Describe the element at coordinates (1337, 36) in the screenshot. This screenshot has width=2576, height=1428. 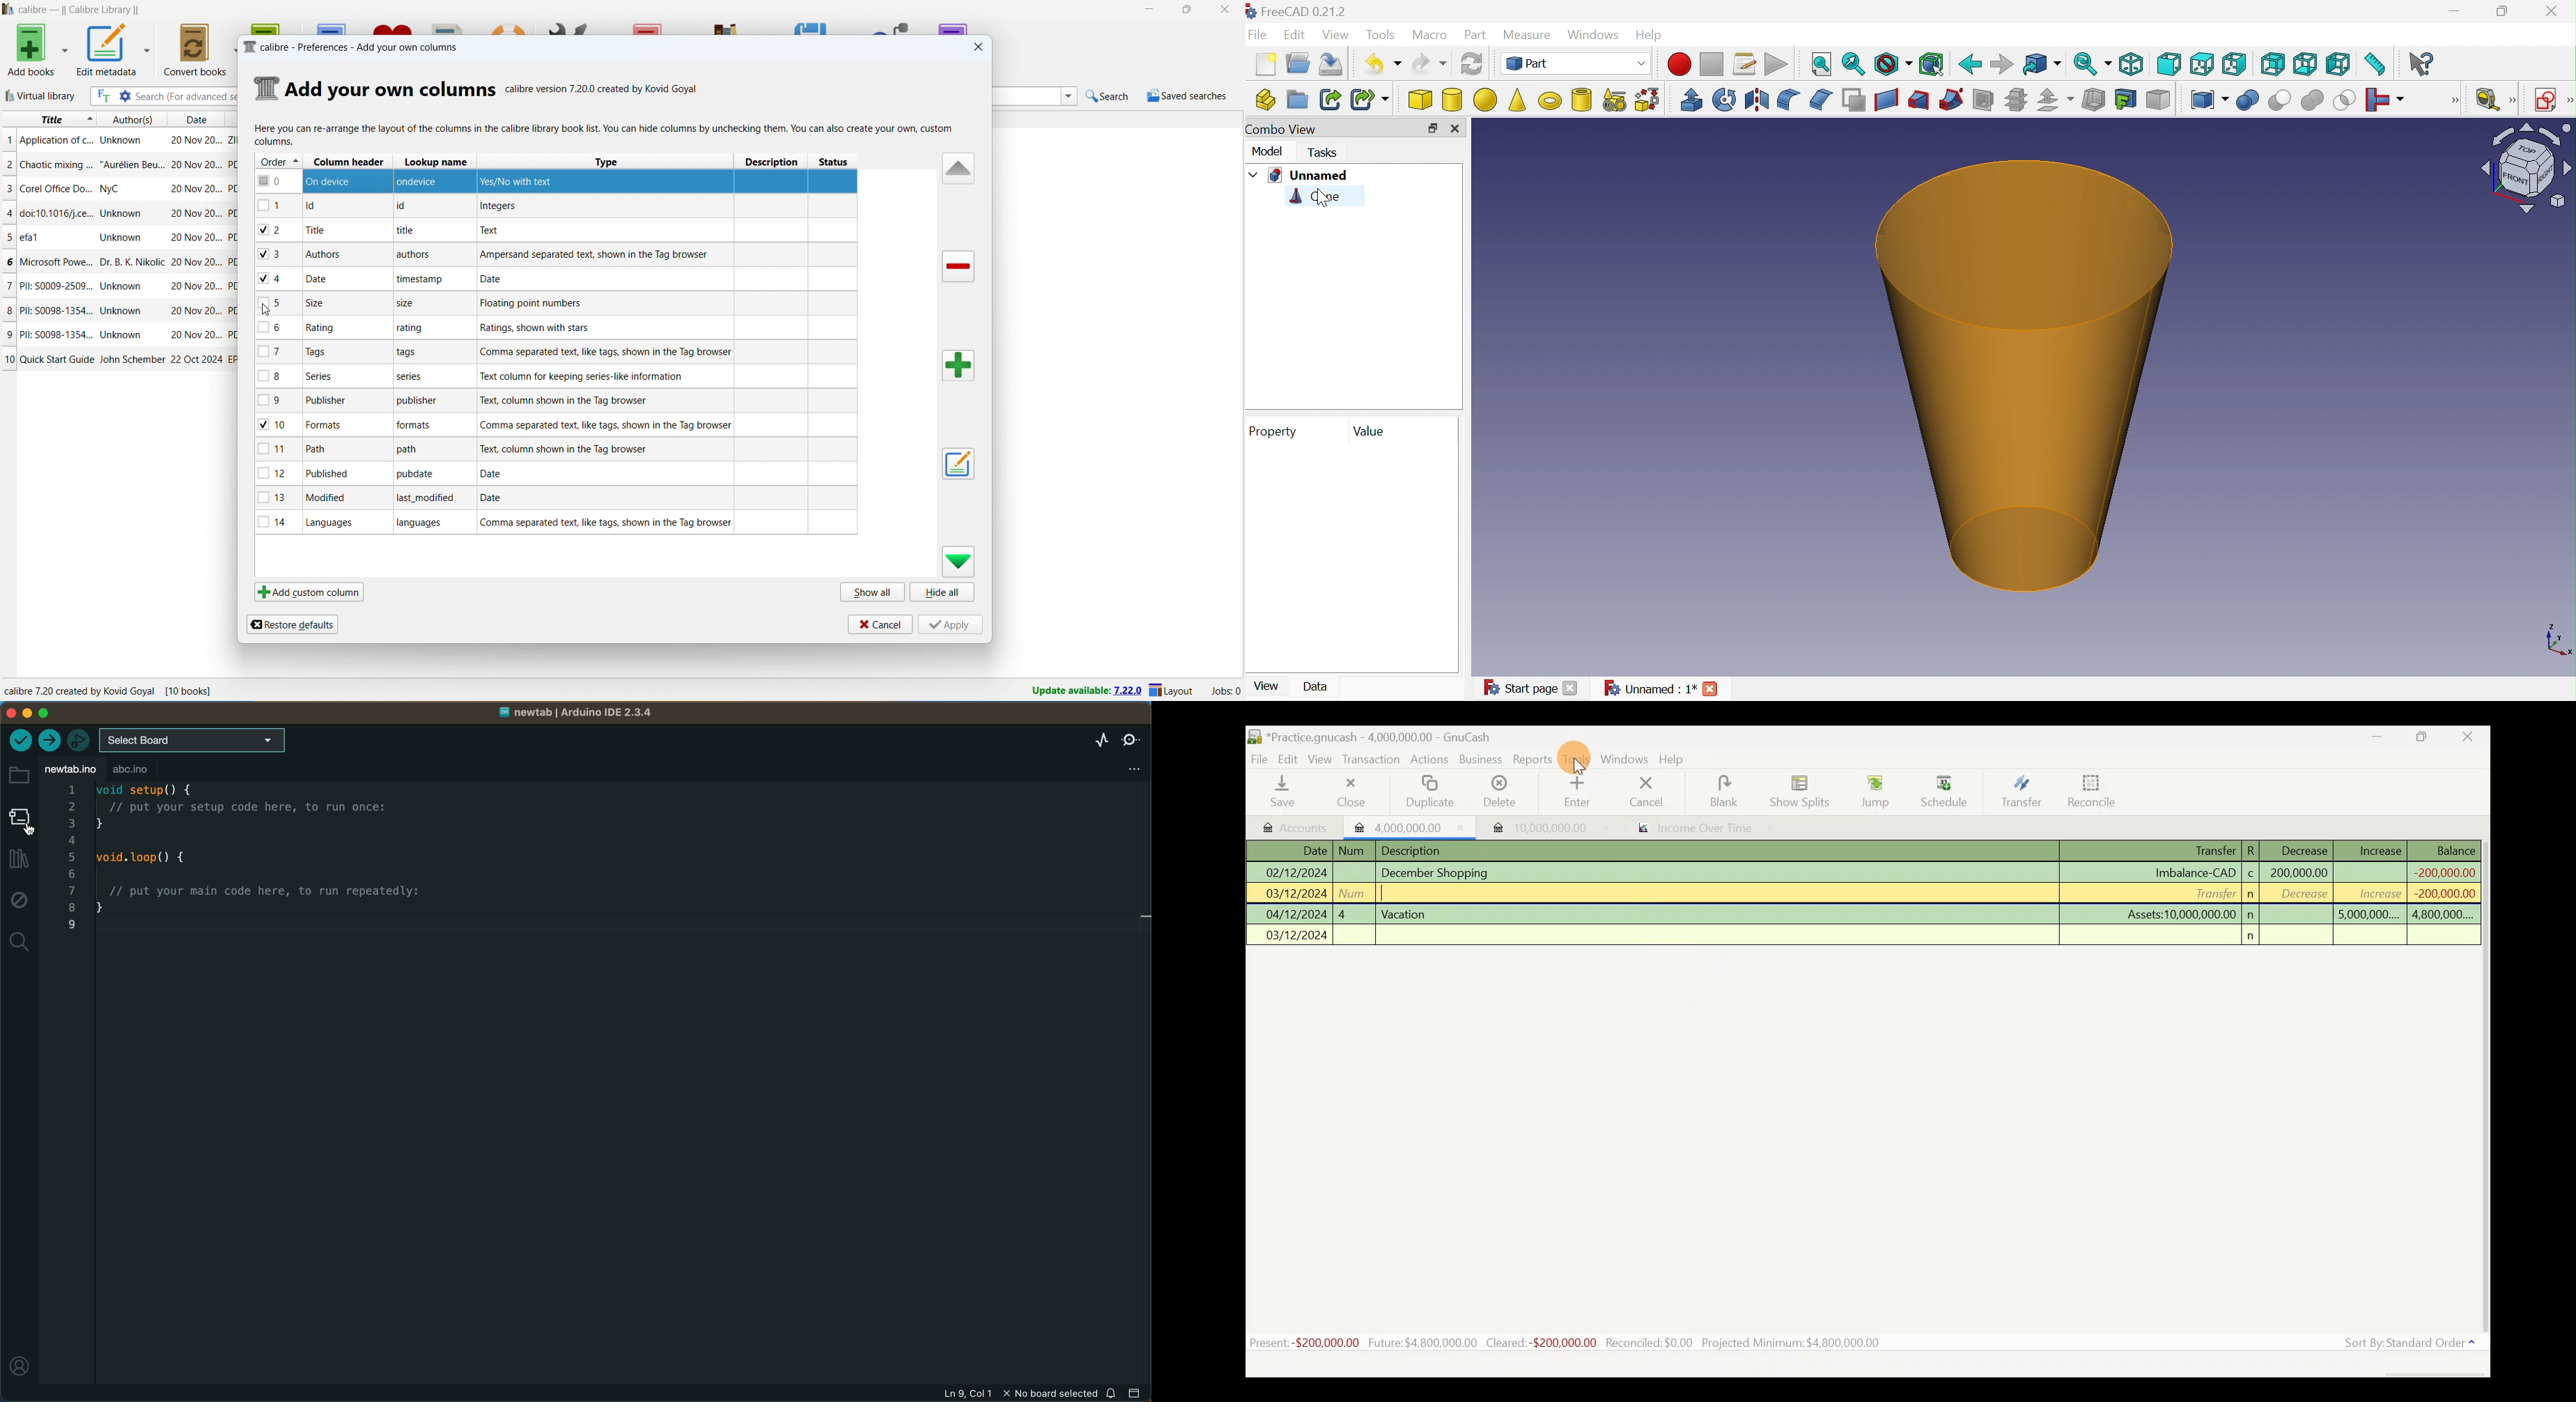
I see `Vieq` at that location.